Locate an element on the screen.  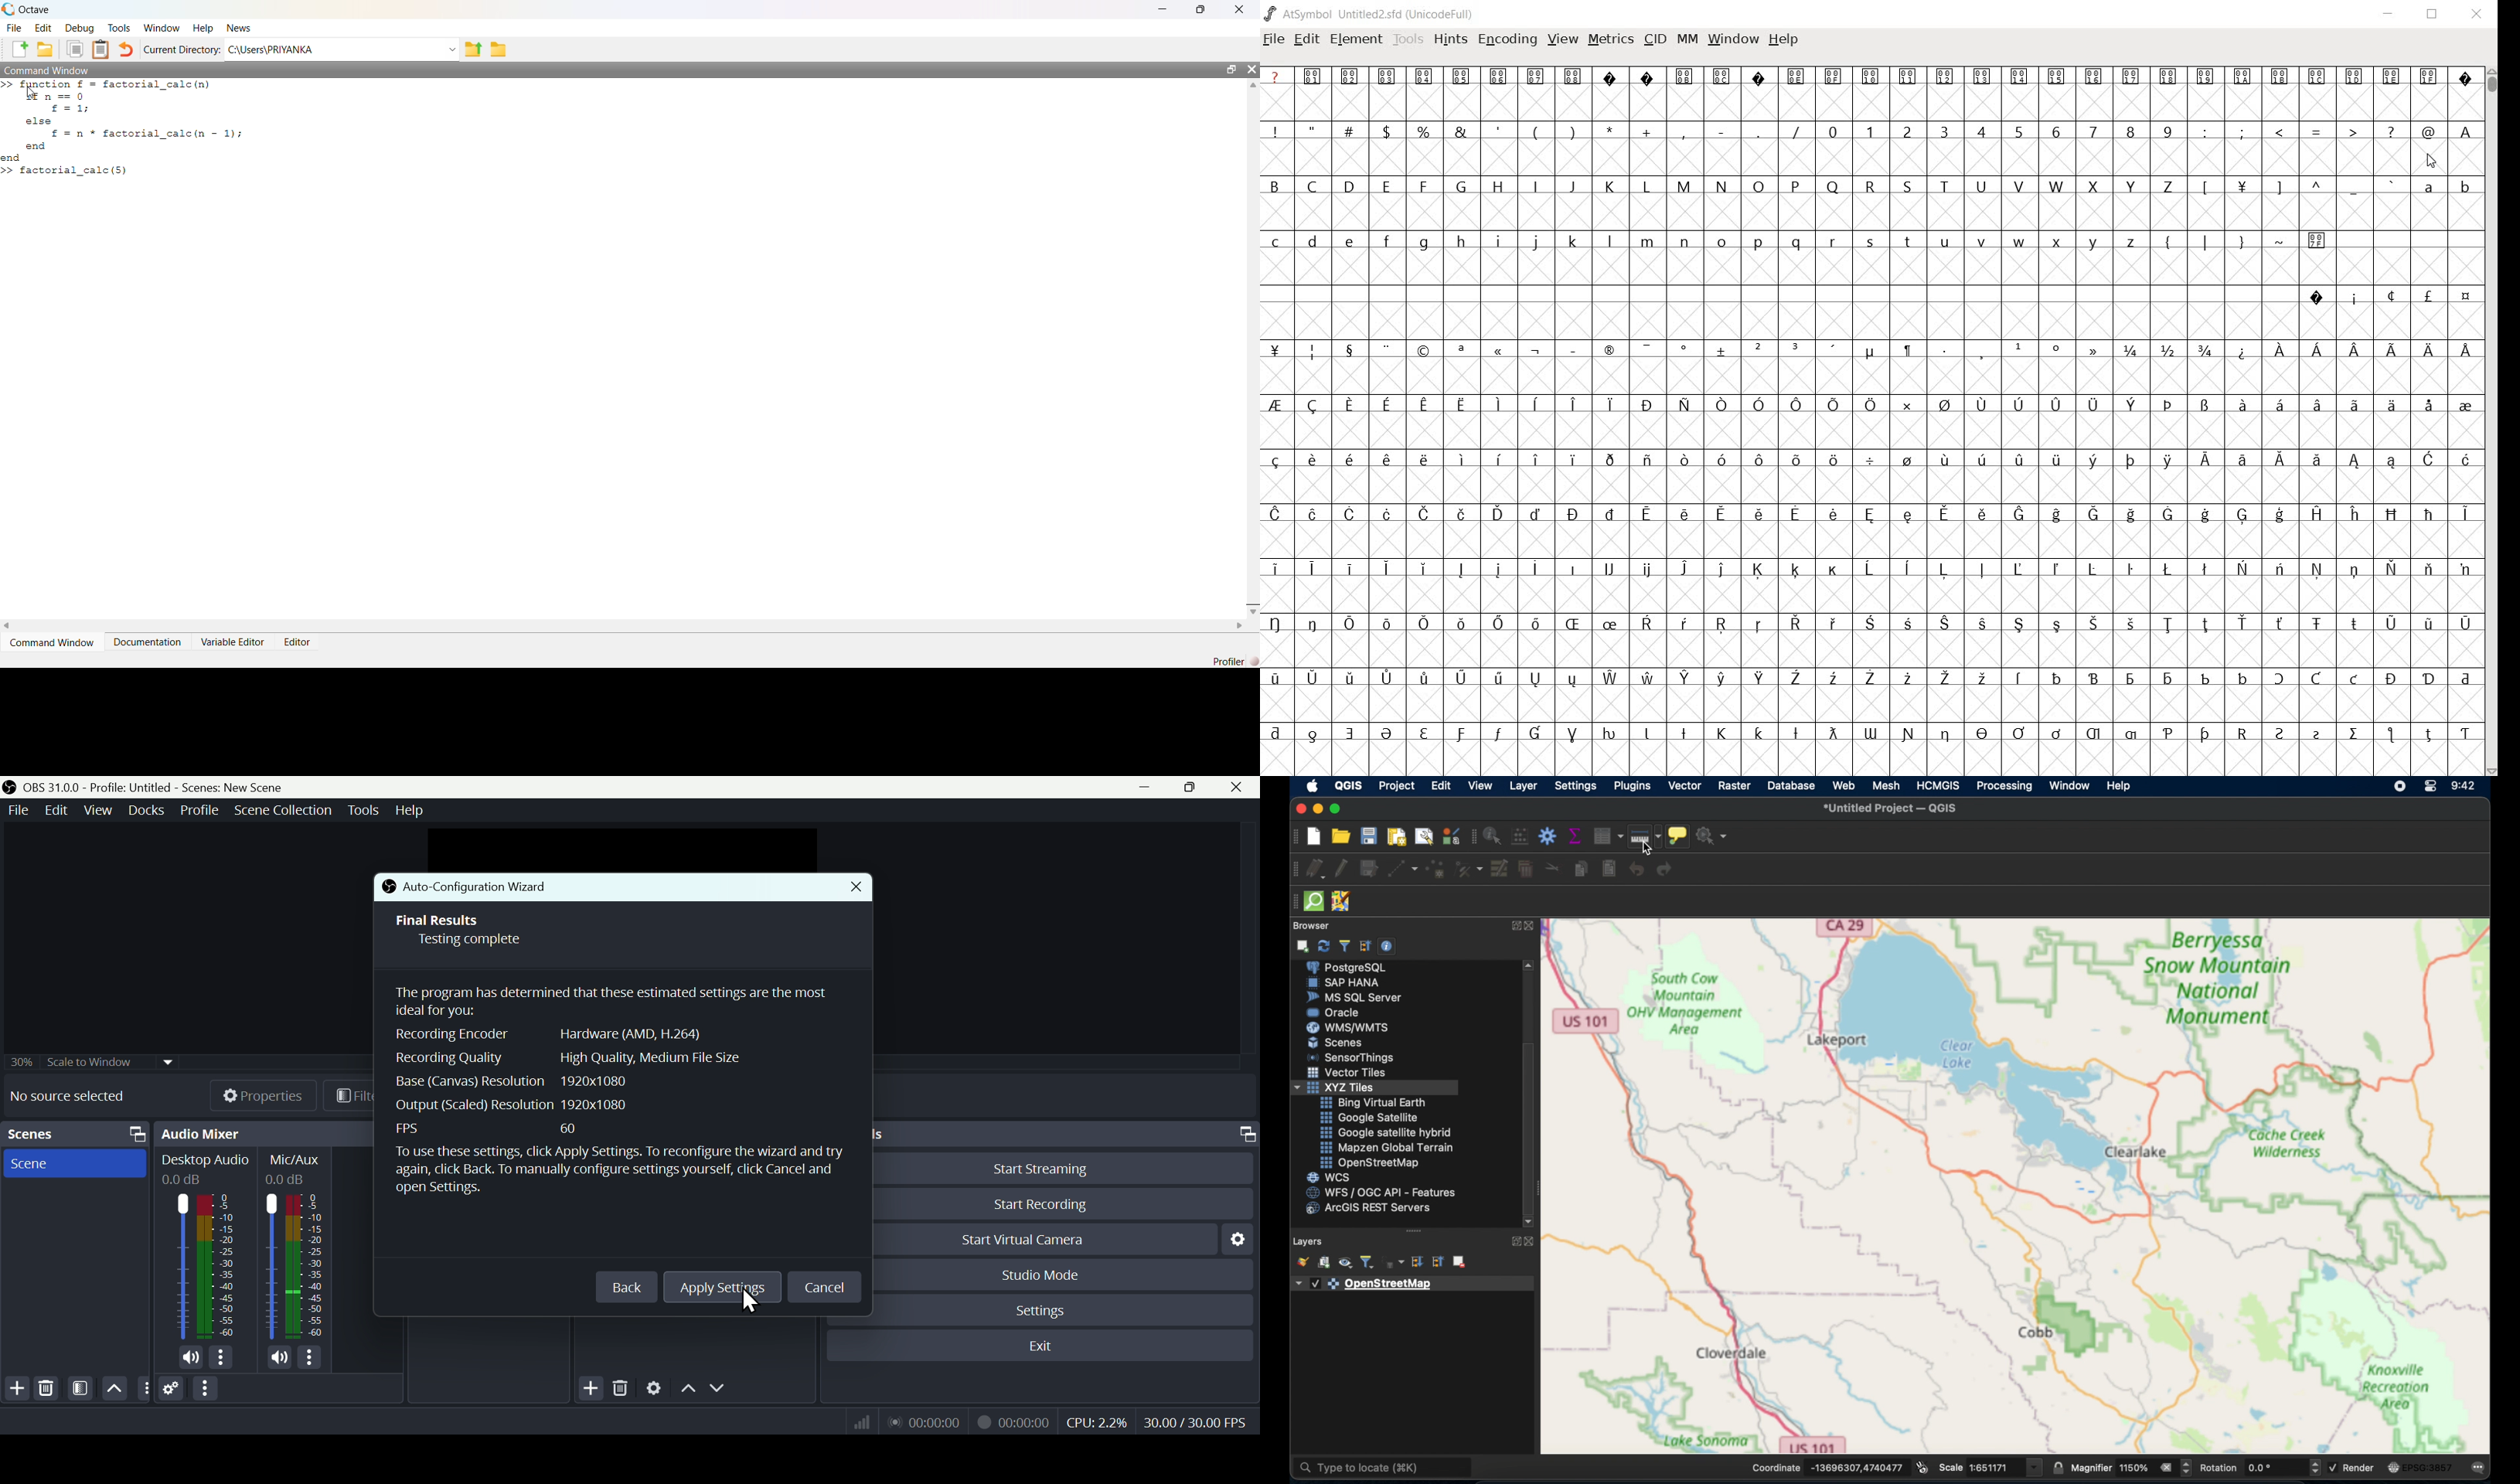
CPU is located at coordinates (1096, 1420).